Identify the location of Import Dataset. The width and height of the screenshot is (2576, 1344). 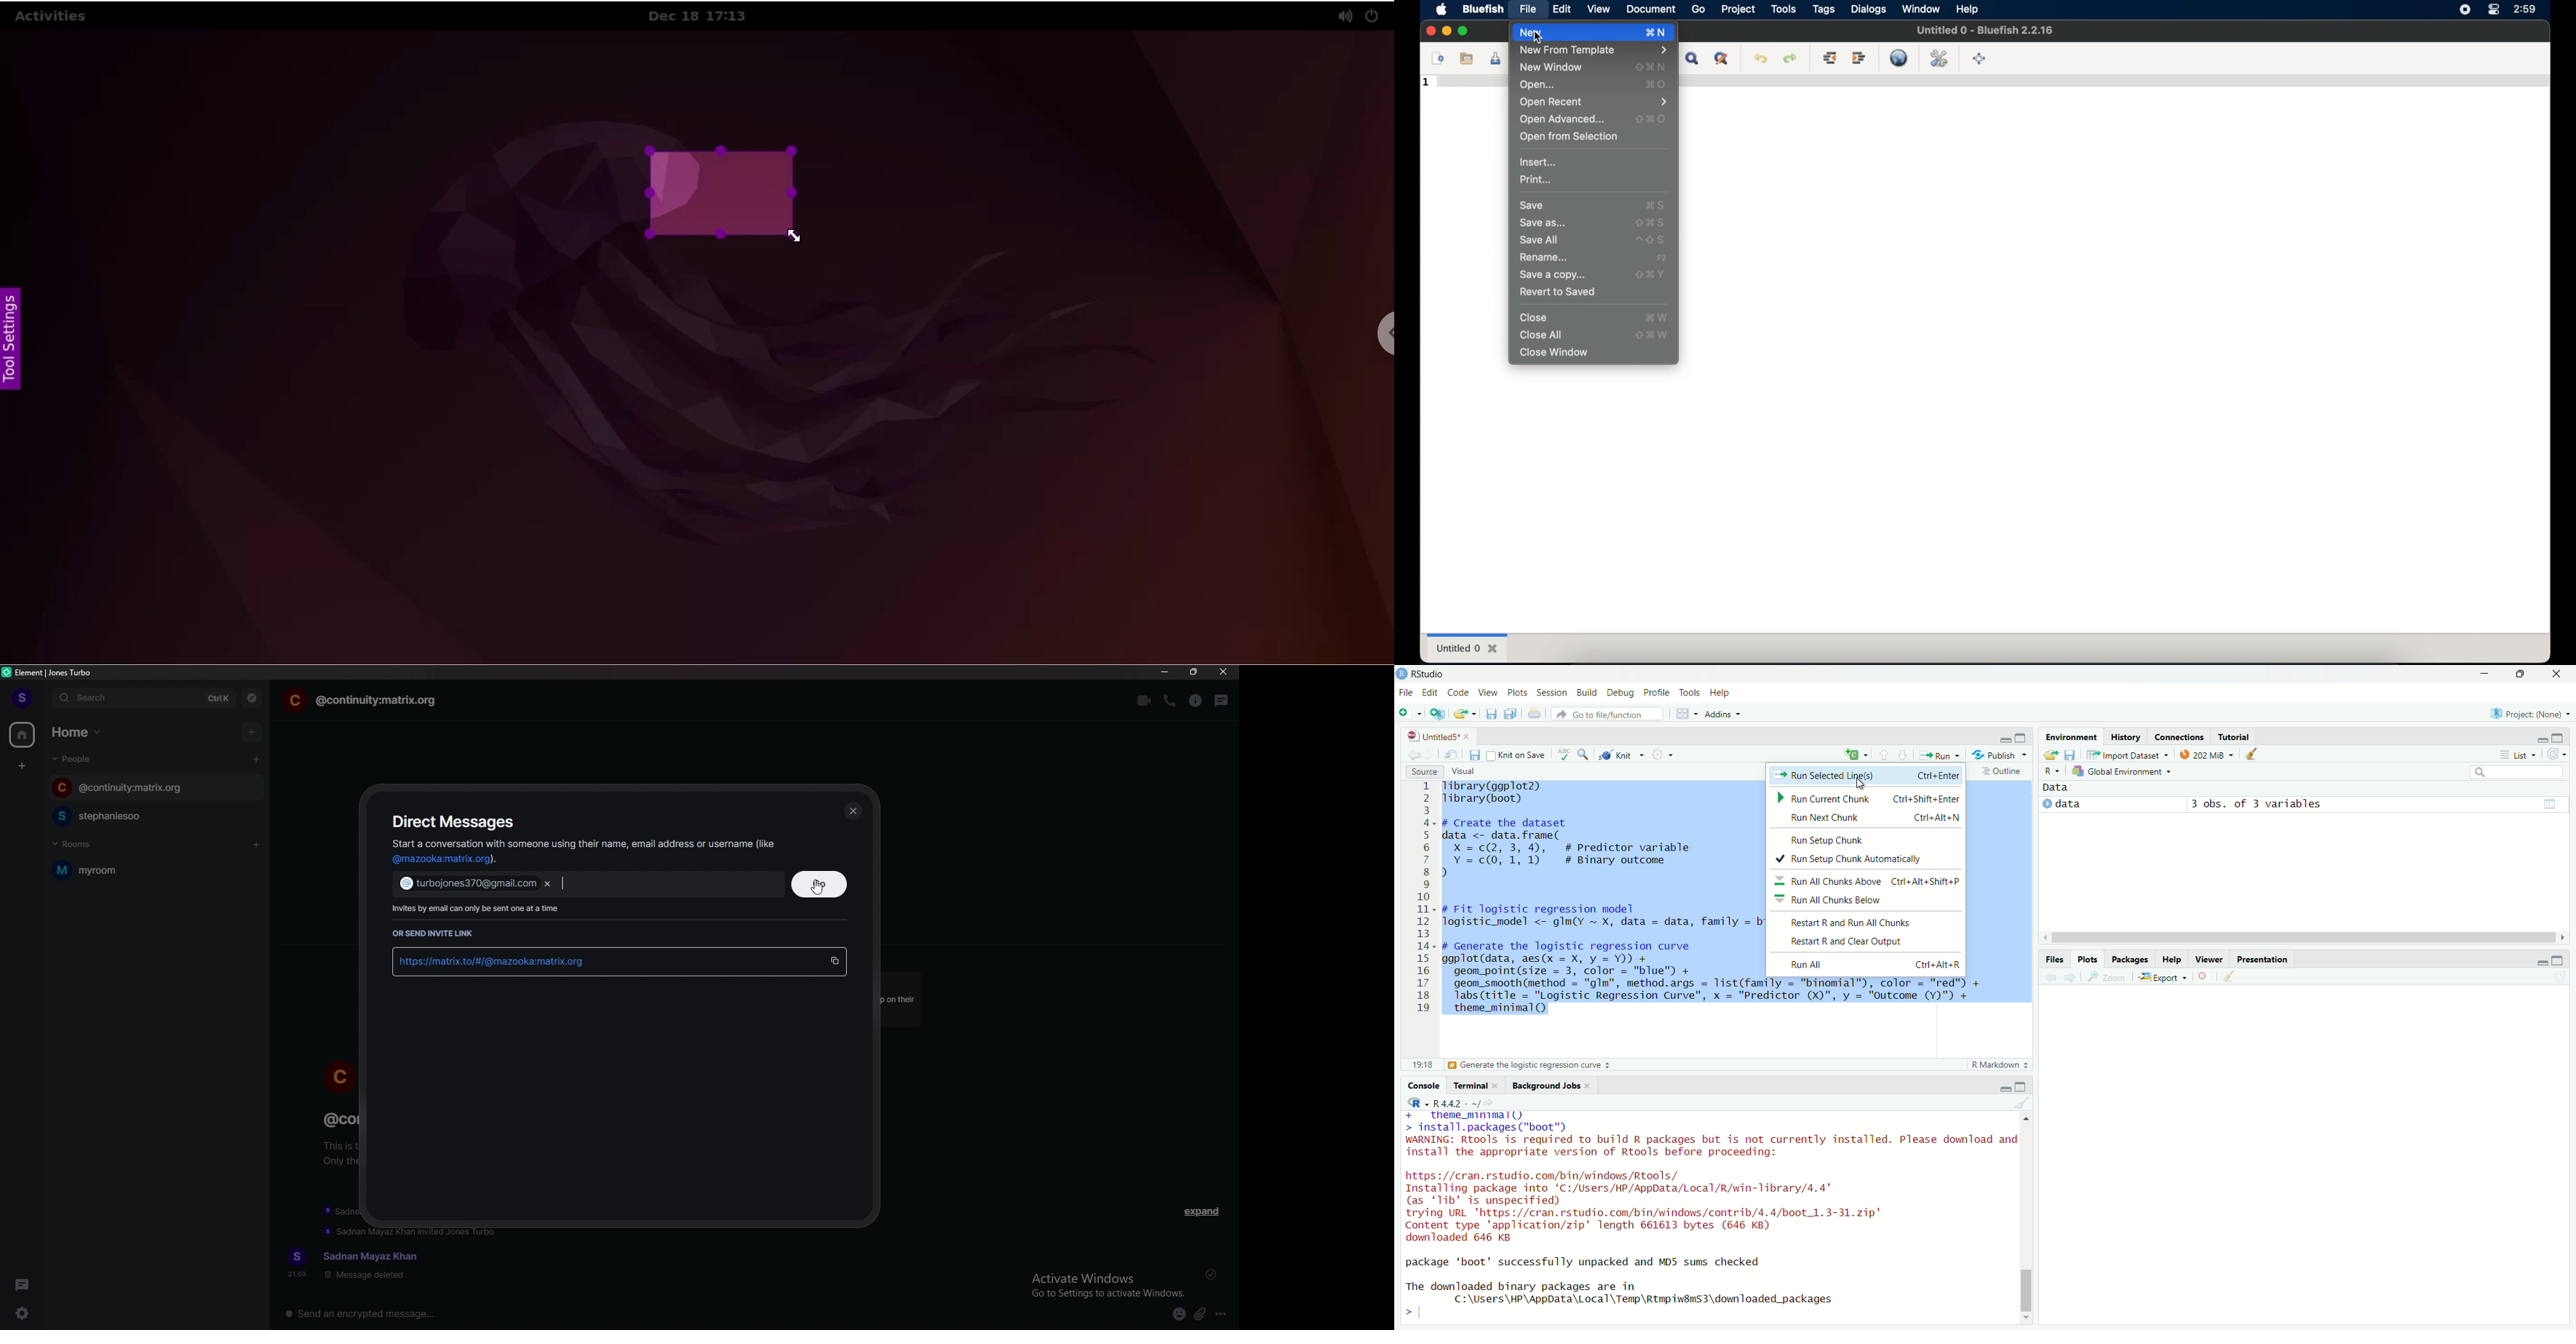
(2128, 754).